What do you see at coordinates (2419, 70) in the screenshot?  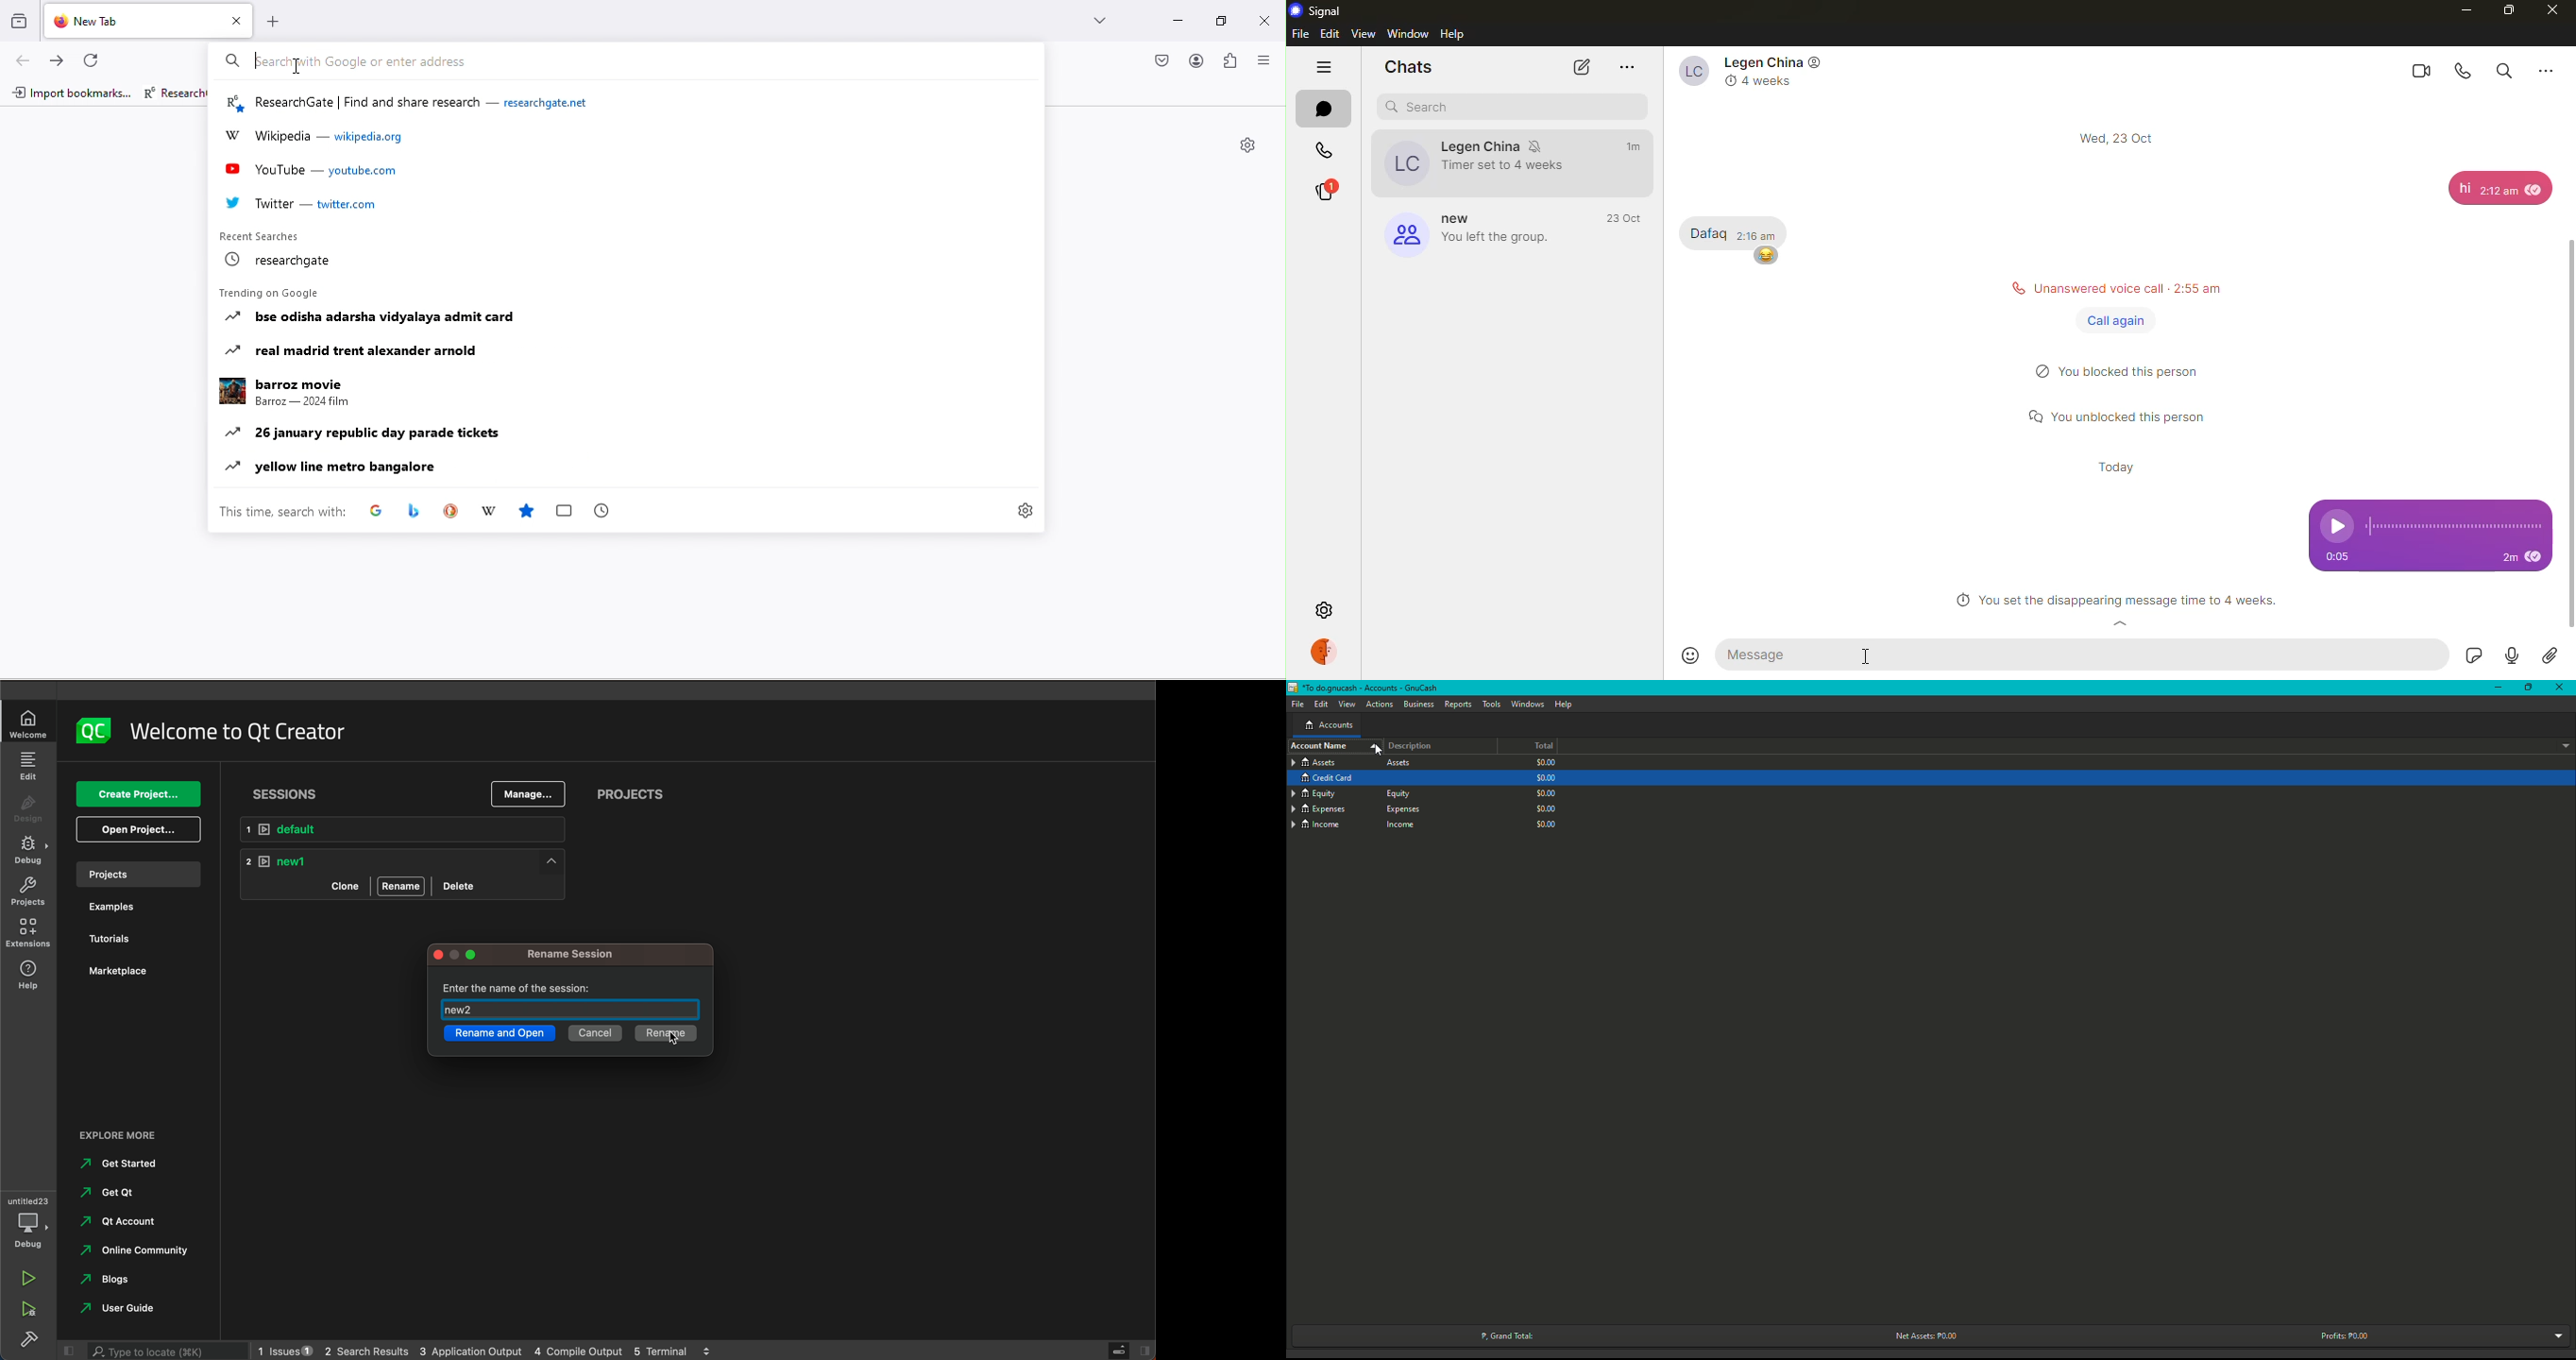 I see `video call` at bounding box center [2419, 70].